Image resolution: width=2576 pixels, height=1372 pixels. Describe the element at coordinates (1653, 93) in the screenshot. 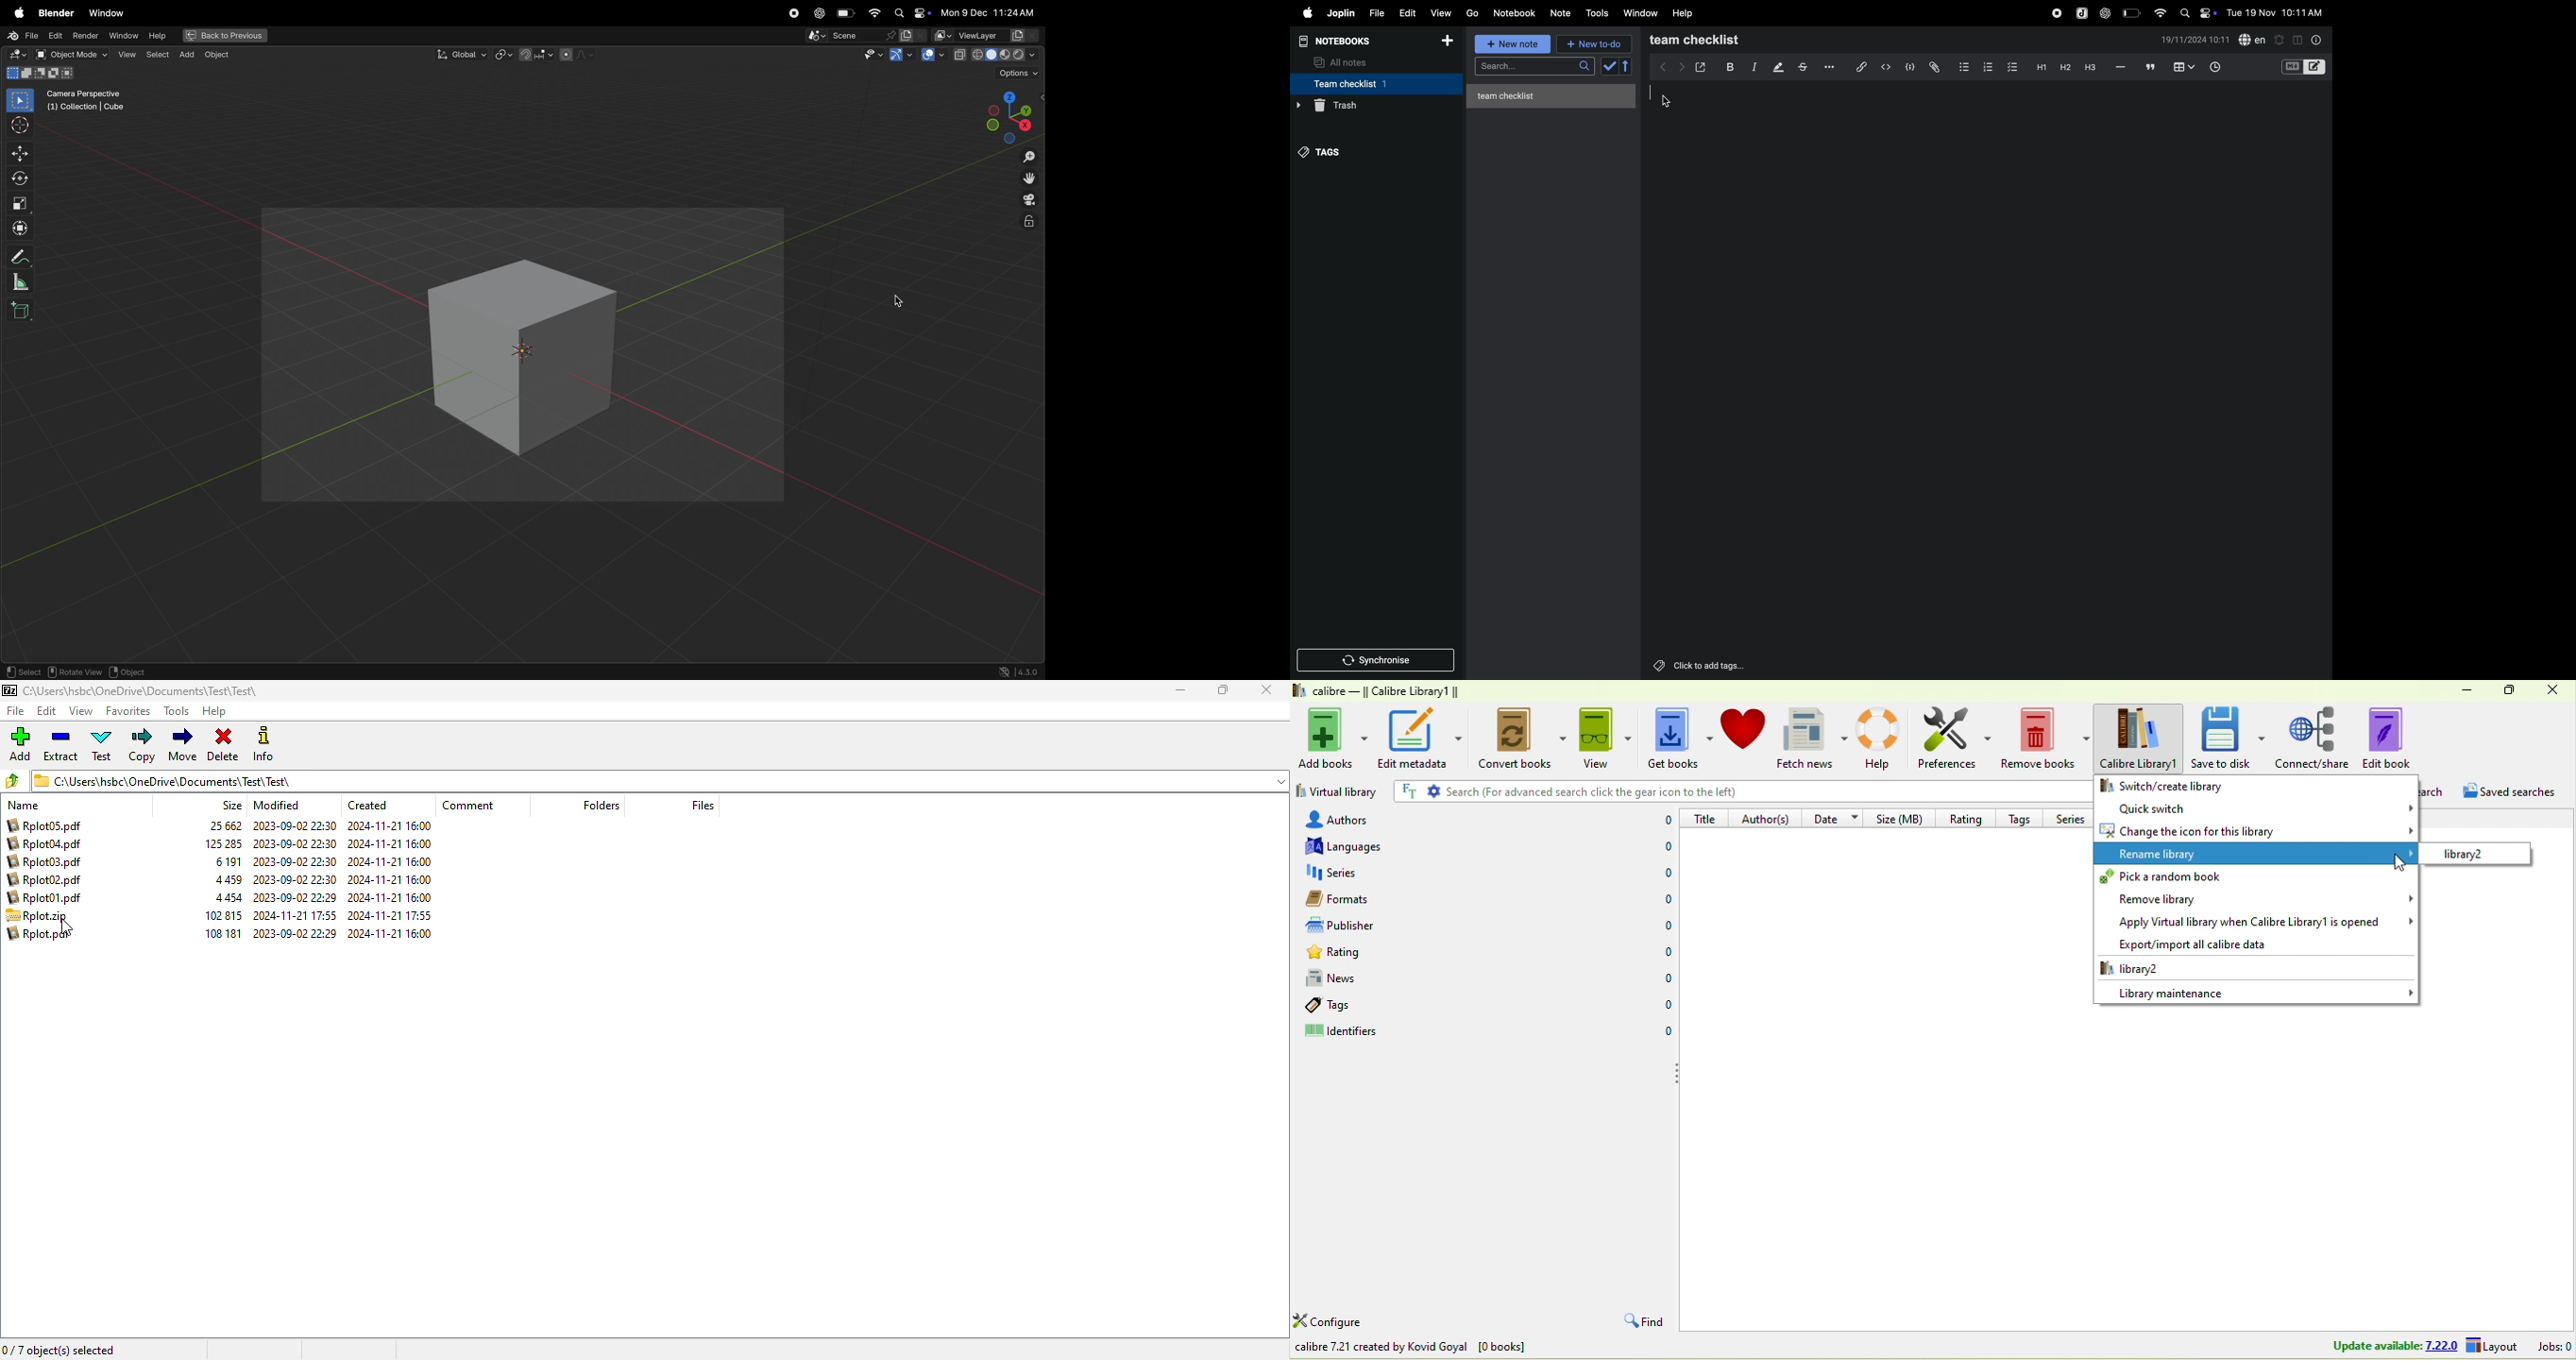

I see `cursor` at that location.